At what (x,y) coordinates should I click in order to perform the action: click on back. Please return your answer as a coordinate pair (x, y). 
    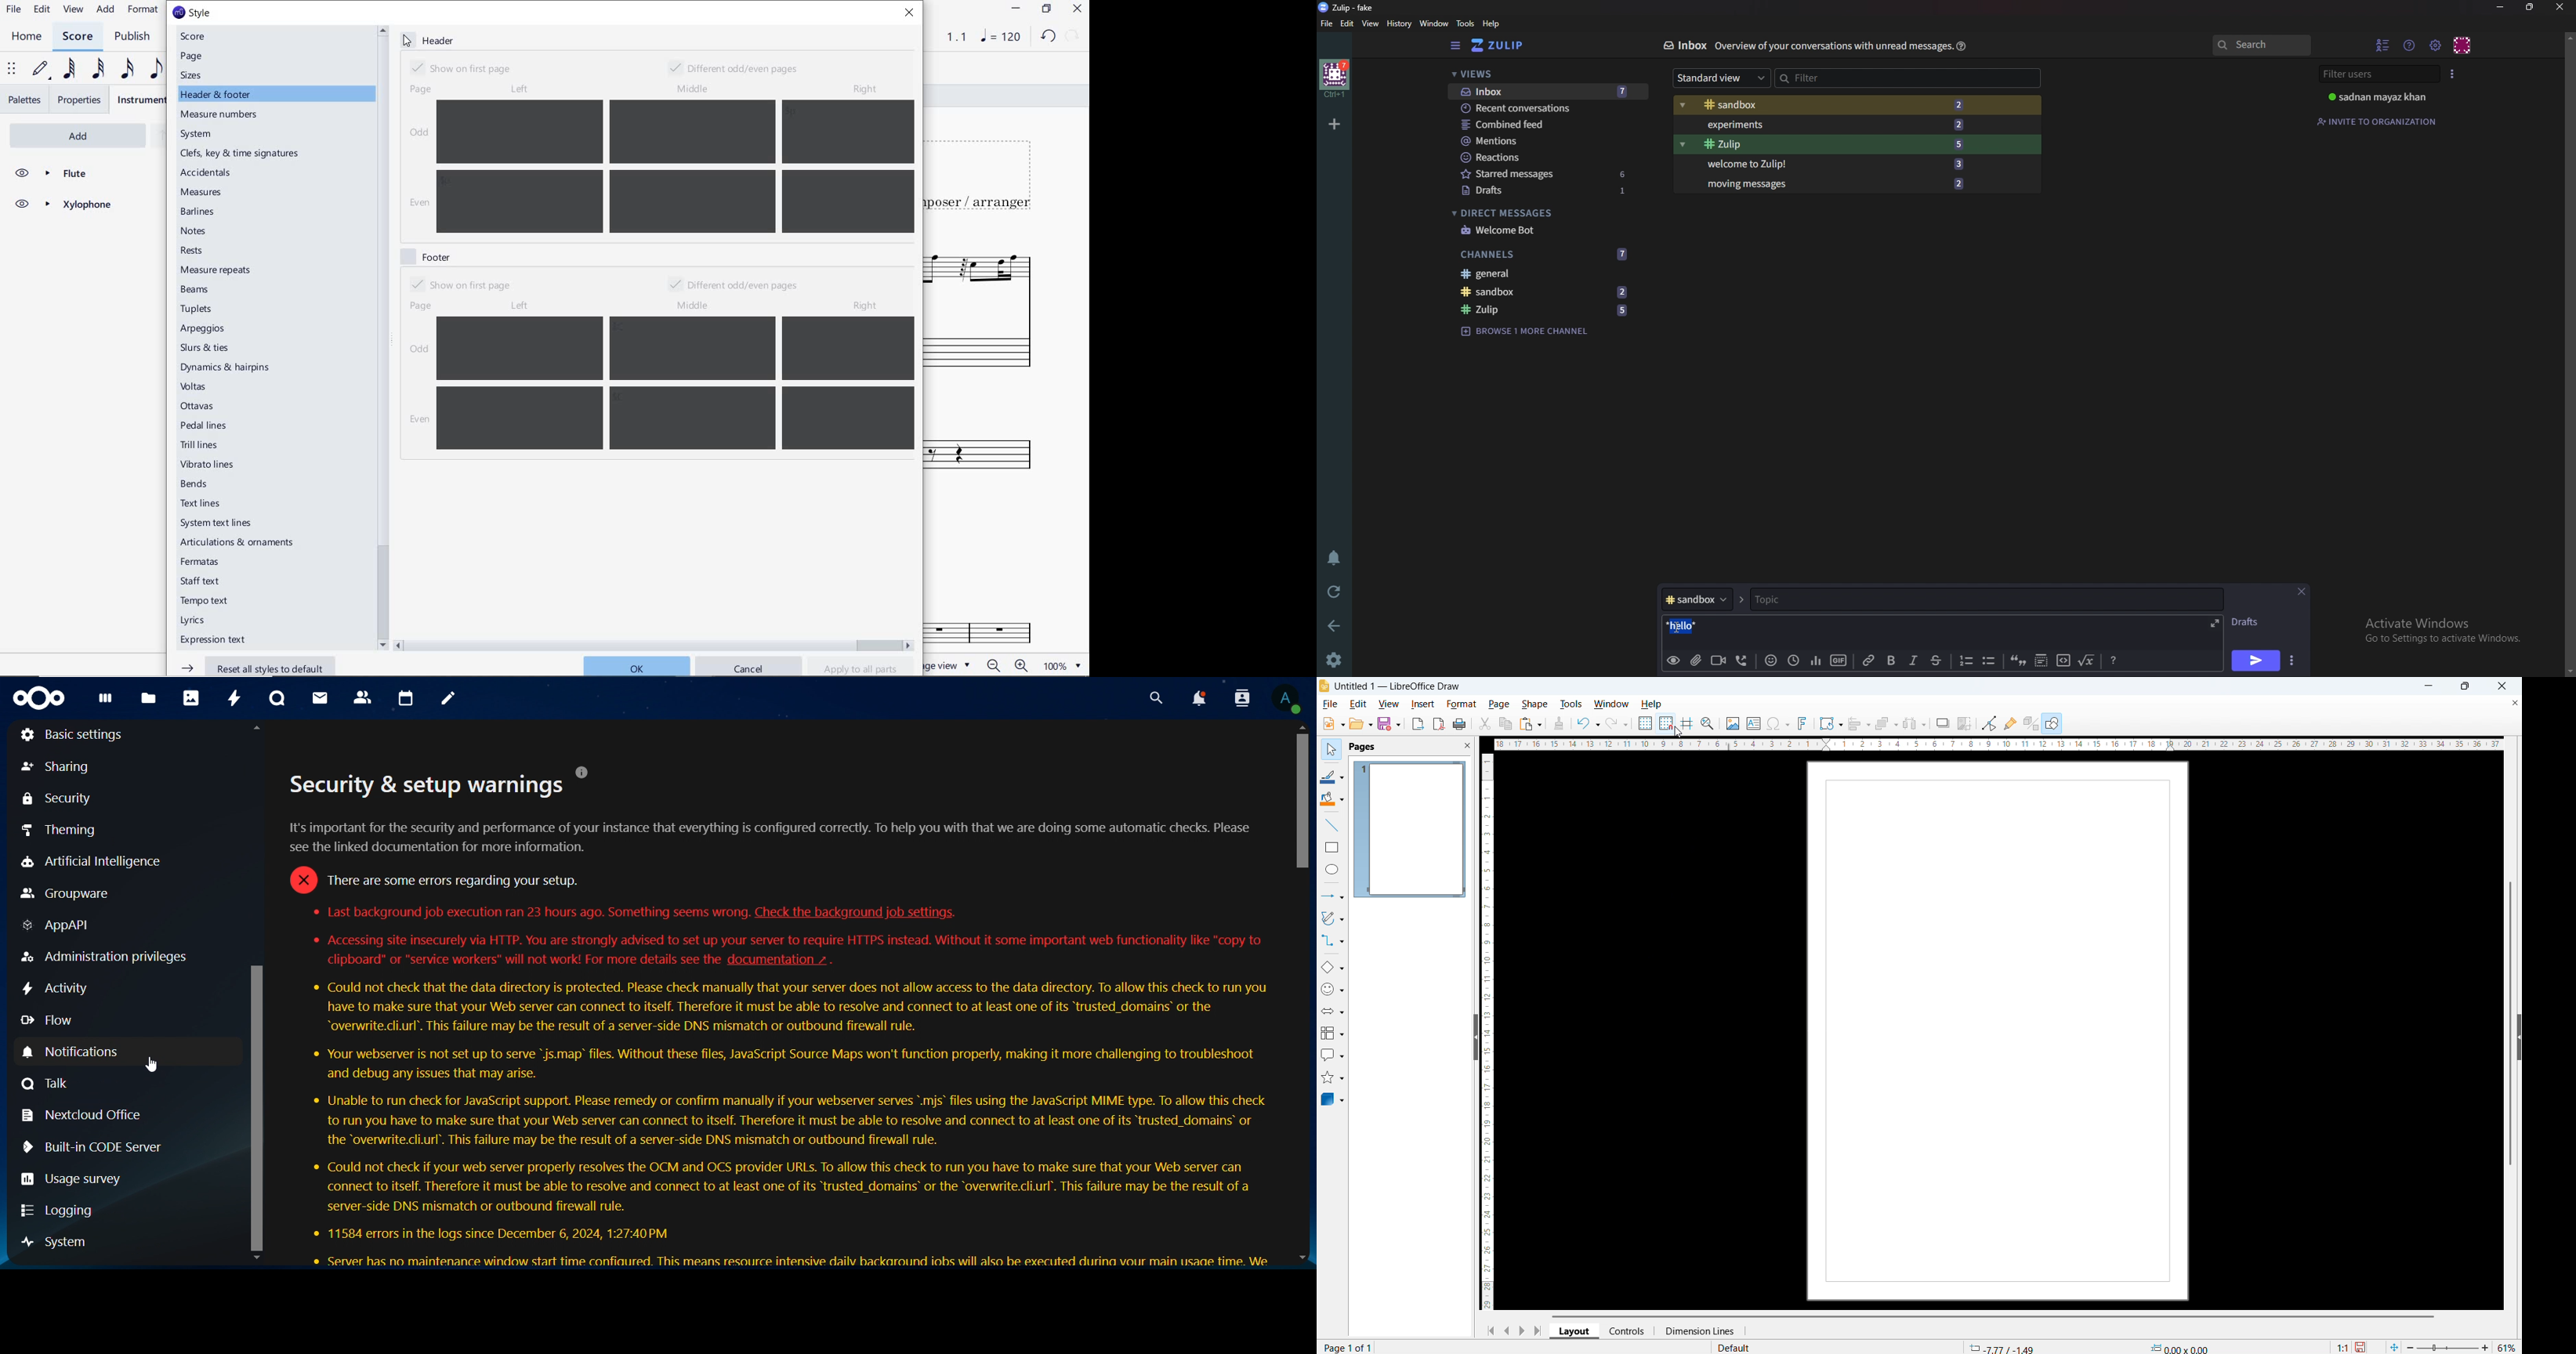
    Looking at the image, I should click on (1335, 626).